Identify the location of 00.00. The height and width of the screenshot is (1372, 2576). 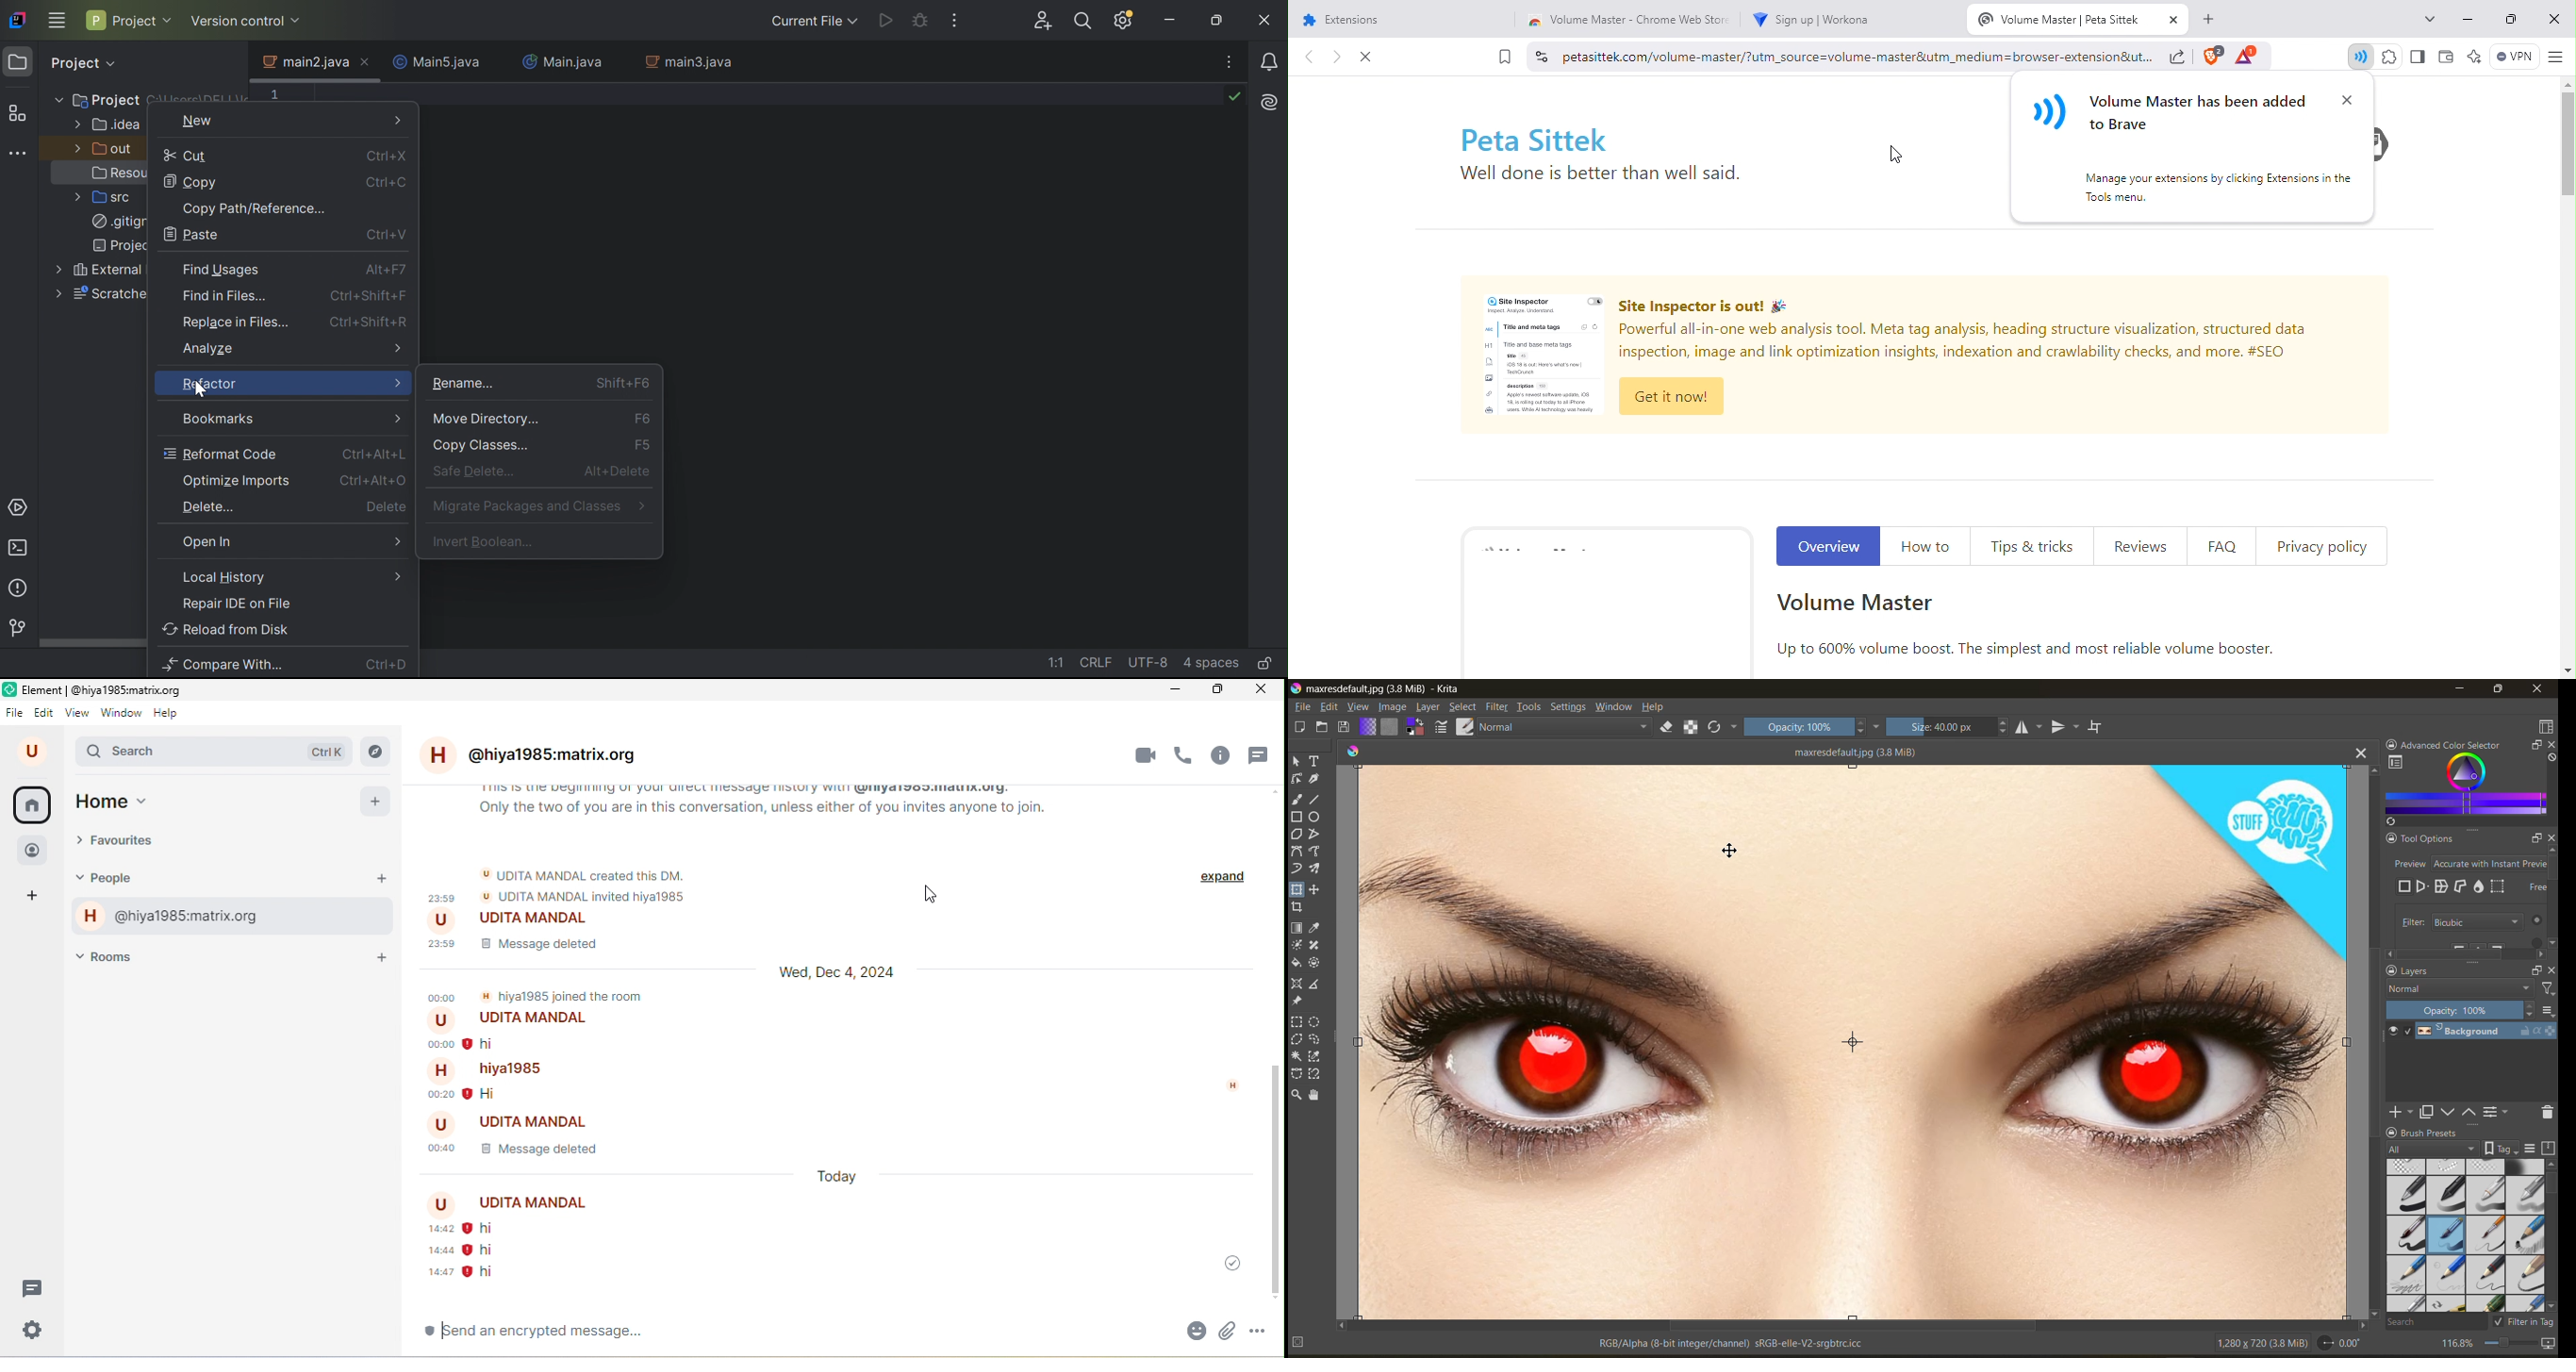
(441, 996).